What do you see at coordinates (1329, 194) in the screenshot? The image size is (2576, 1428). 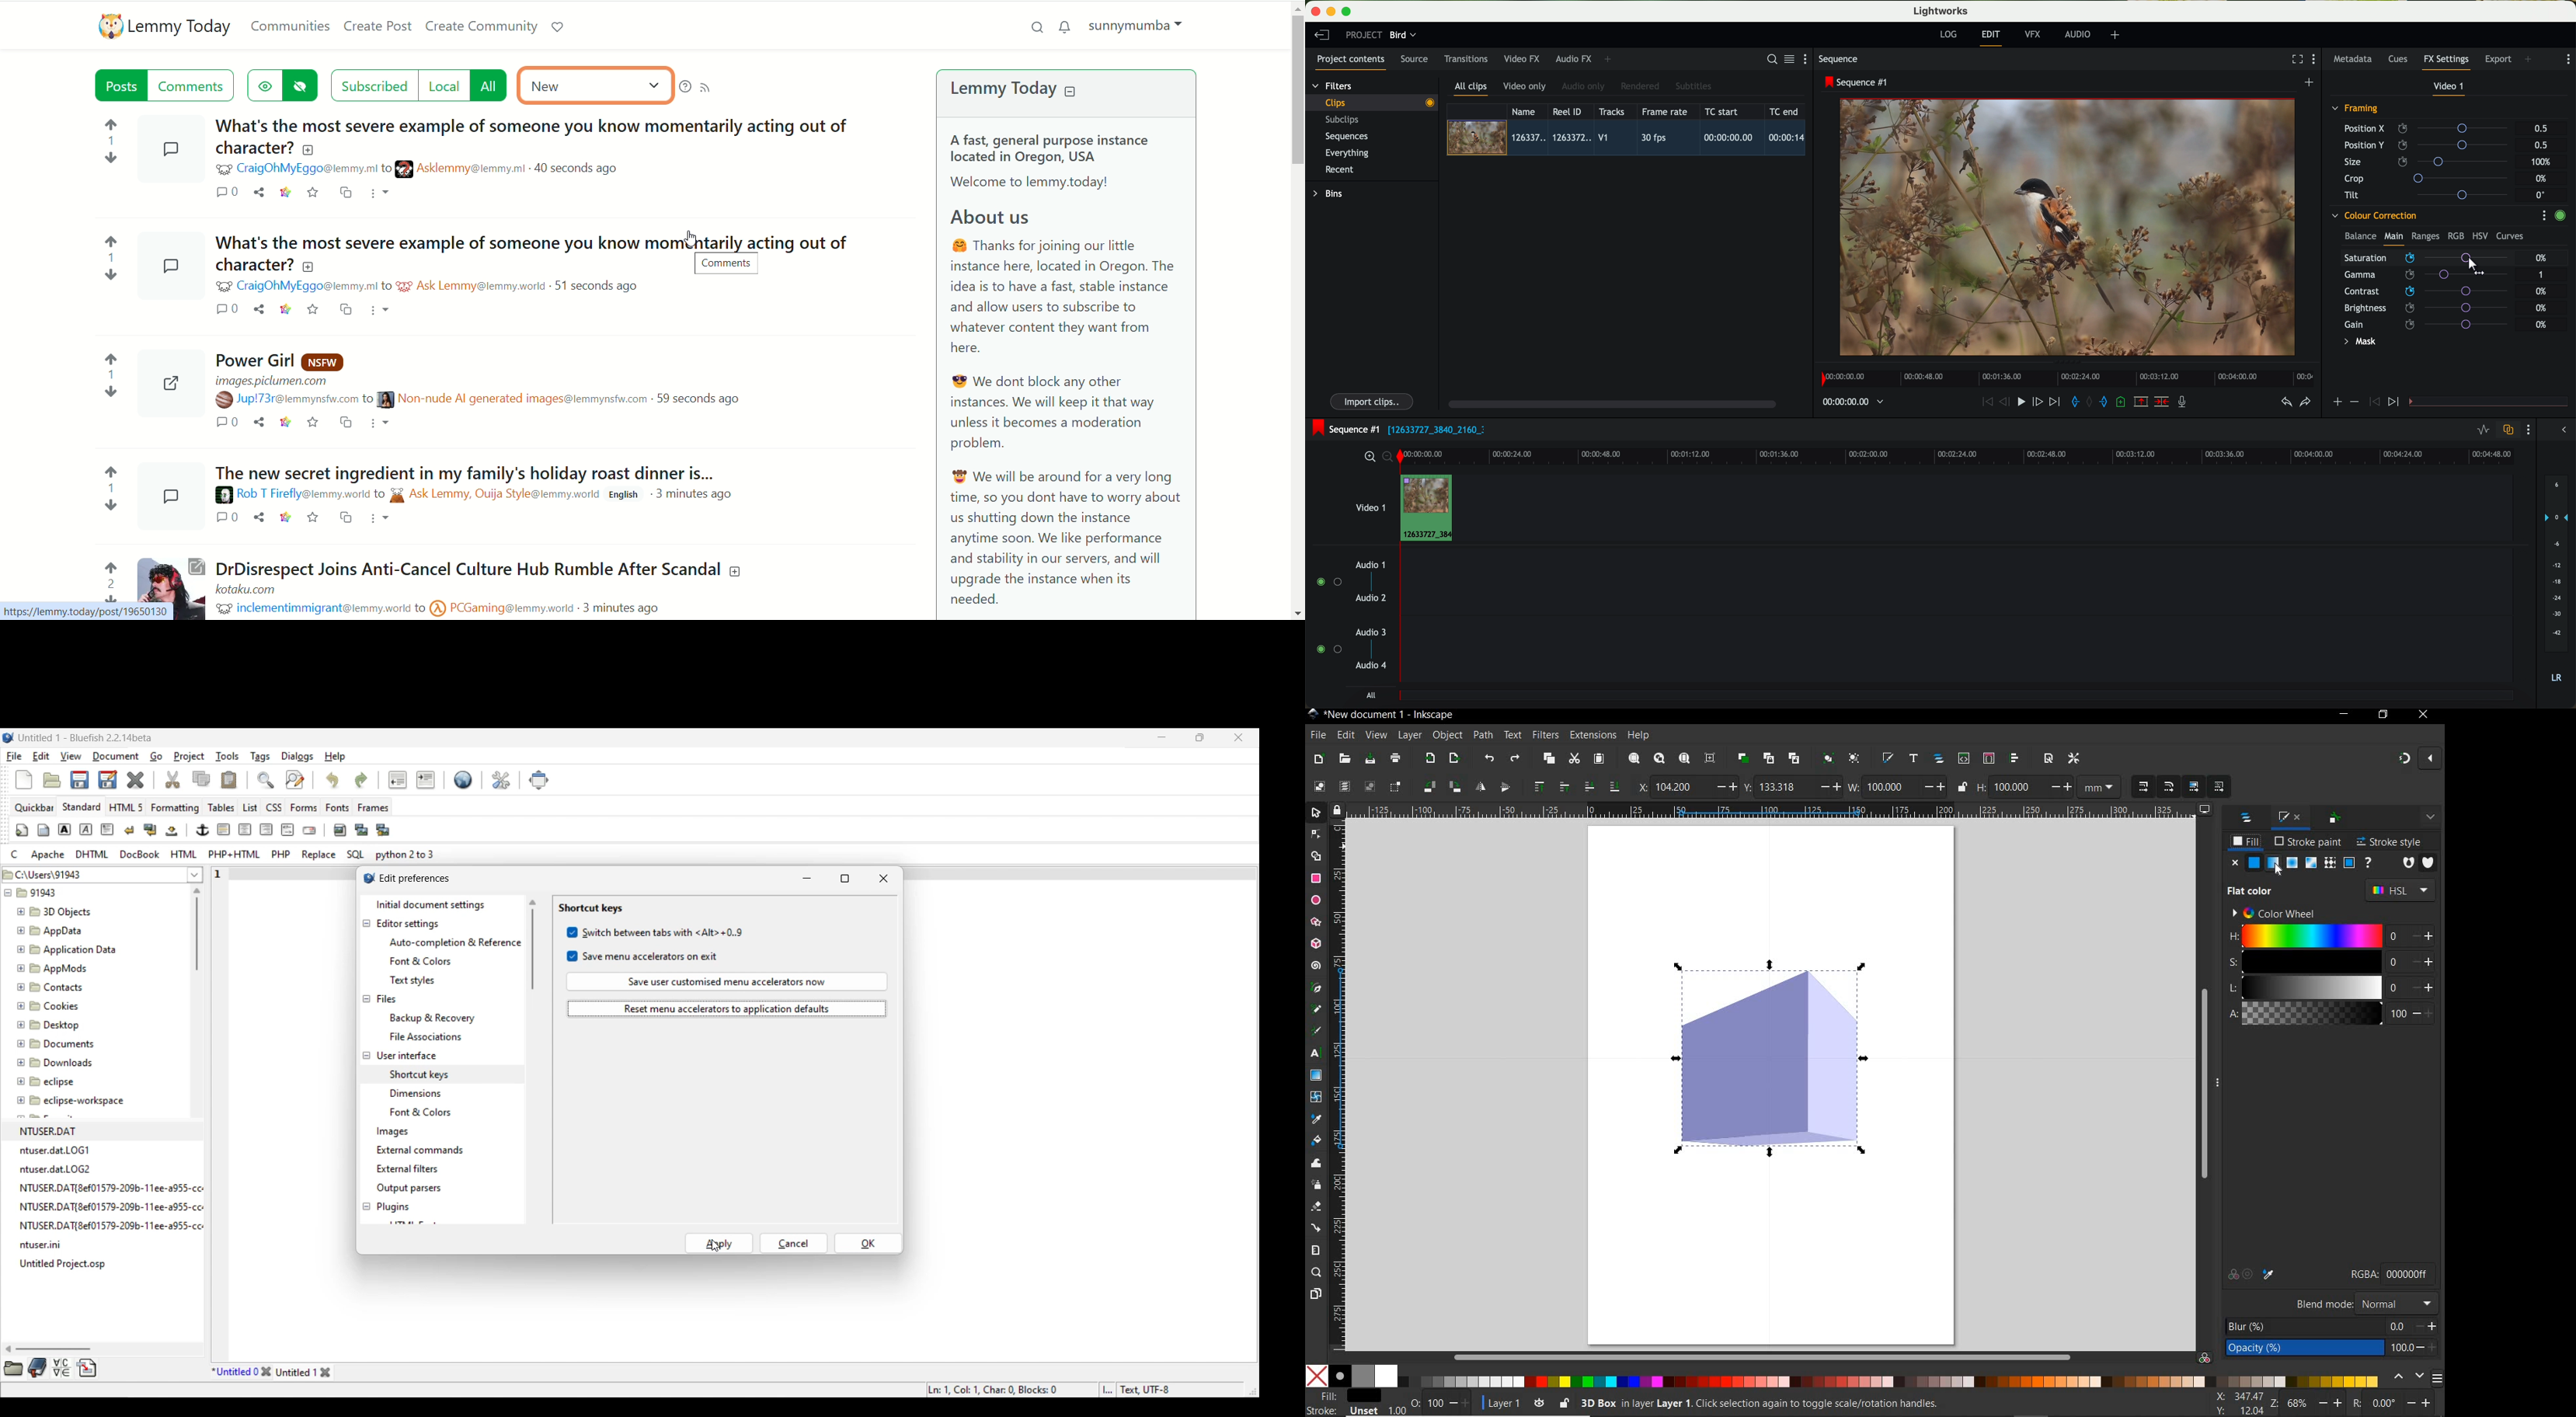 I see `bins` at bounding box center [1329, 194].